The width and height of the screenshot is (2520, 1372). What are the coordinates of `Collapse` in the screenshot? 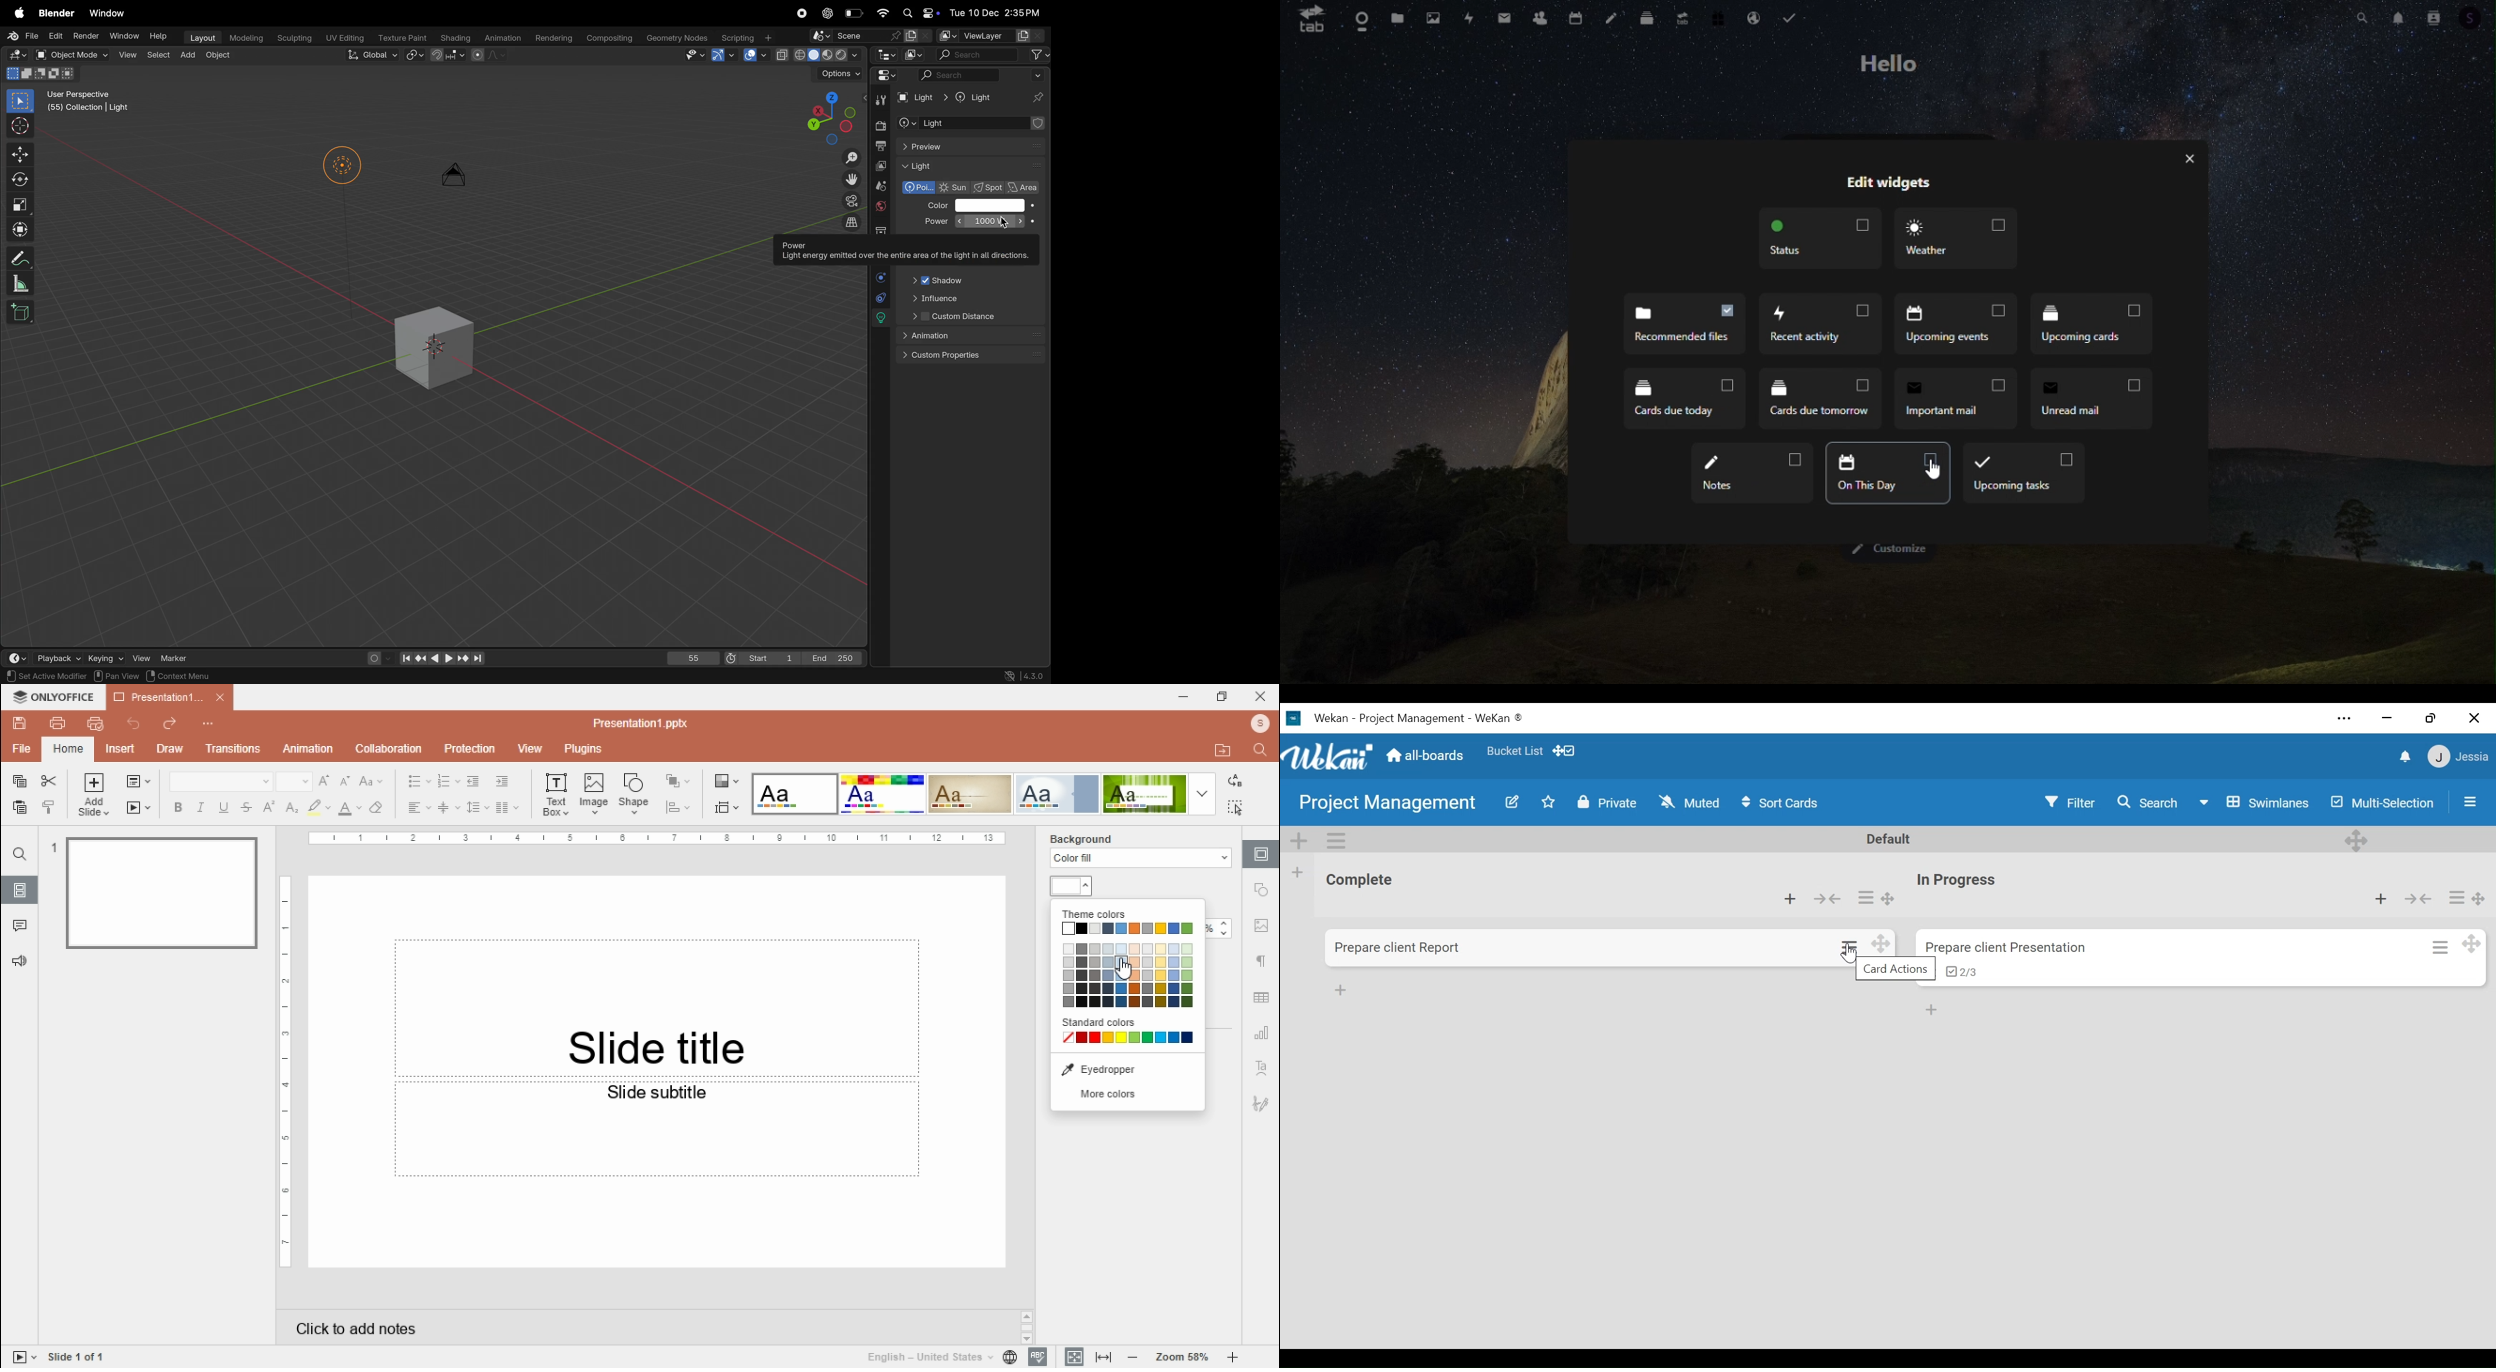 It's located at (1826, 899).